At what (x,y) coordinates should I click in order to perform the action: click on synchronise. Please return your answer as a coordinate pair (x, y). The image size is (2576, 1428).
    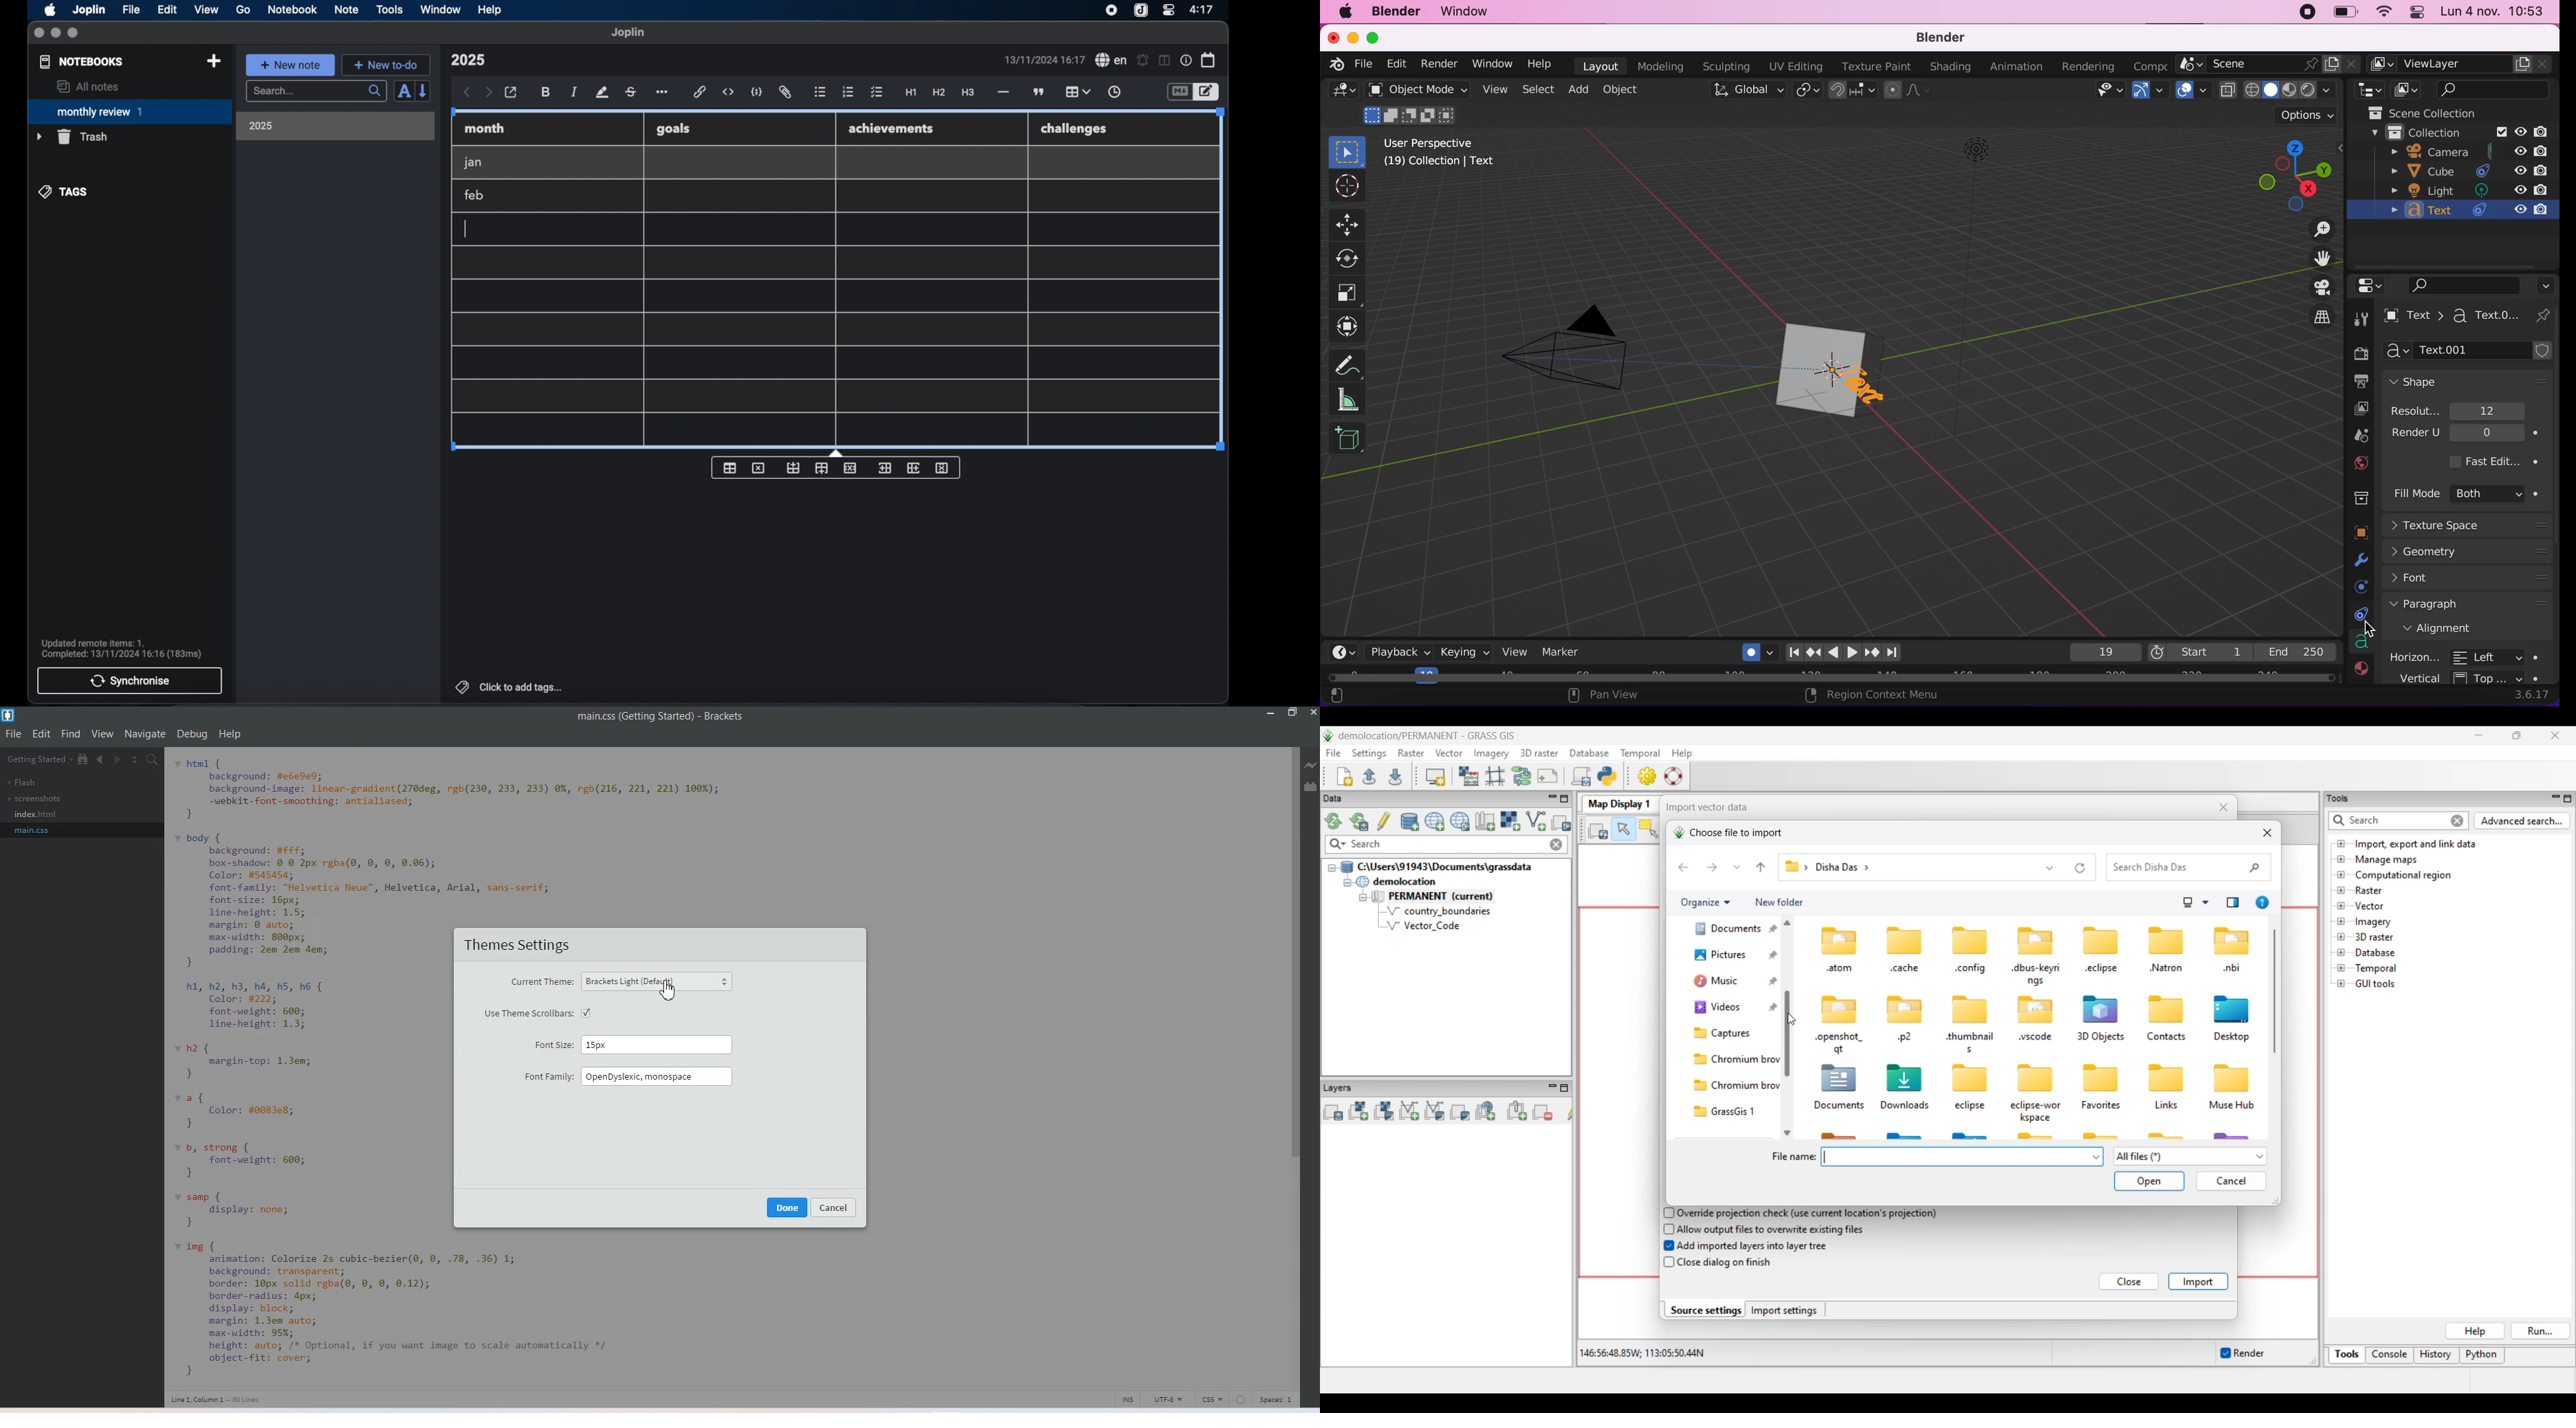
    Looking at the image, I should click on (130, 680).